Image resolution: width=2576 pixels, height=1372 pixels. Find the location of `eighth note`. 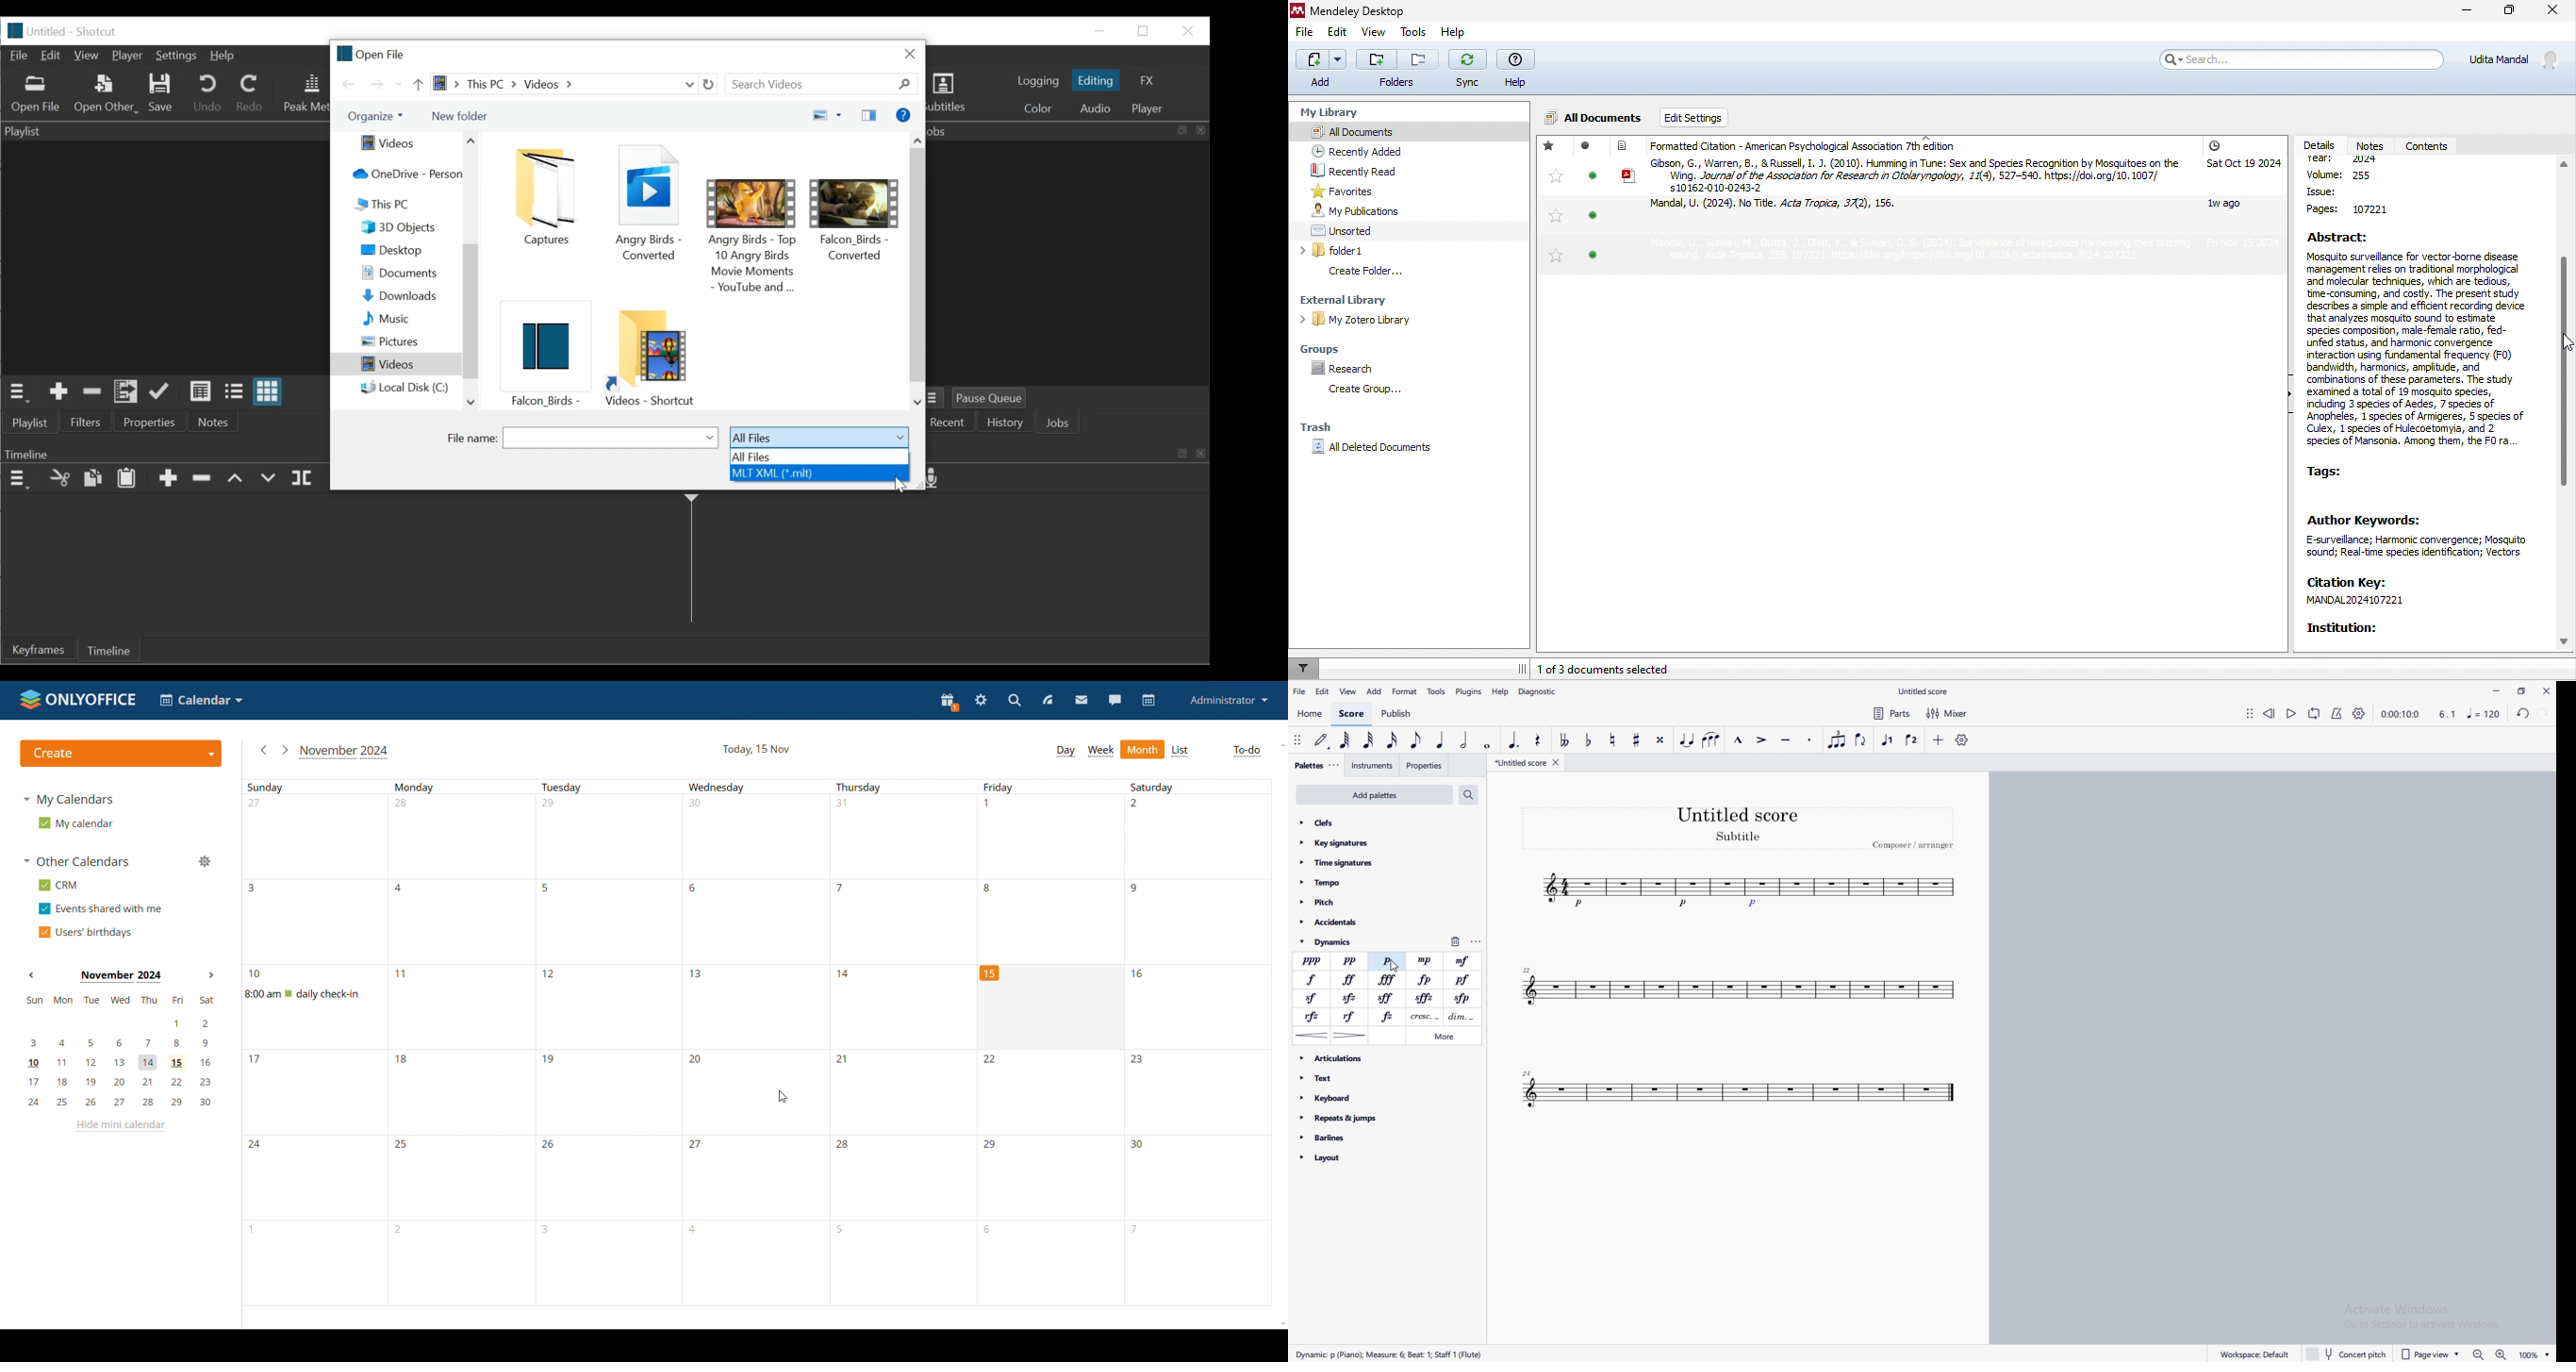

eighth note is located at coordinates (1417, 740).